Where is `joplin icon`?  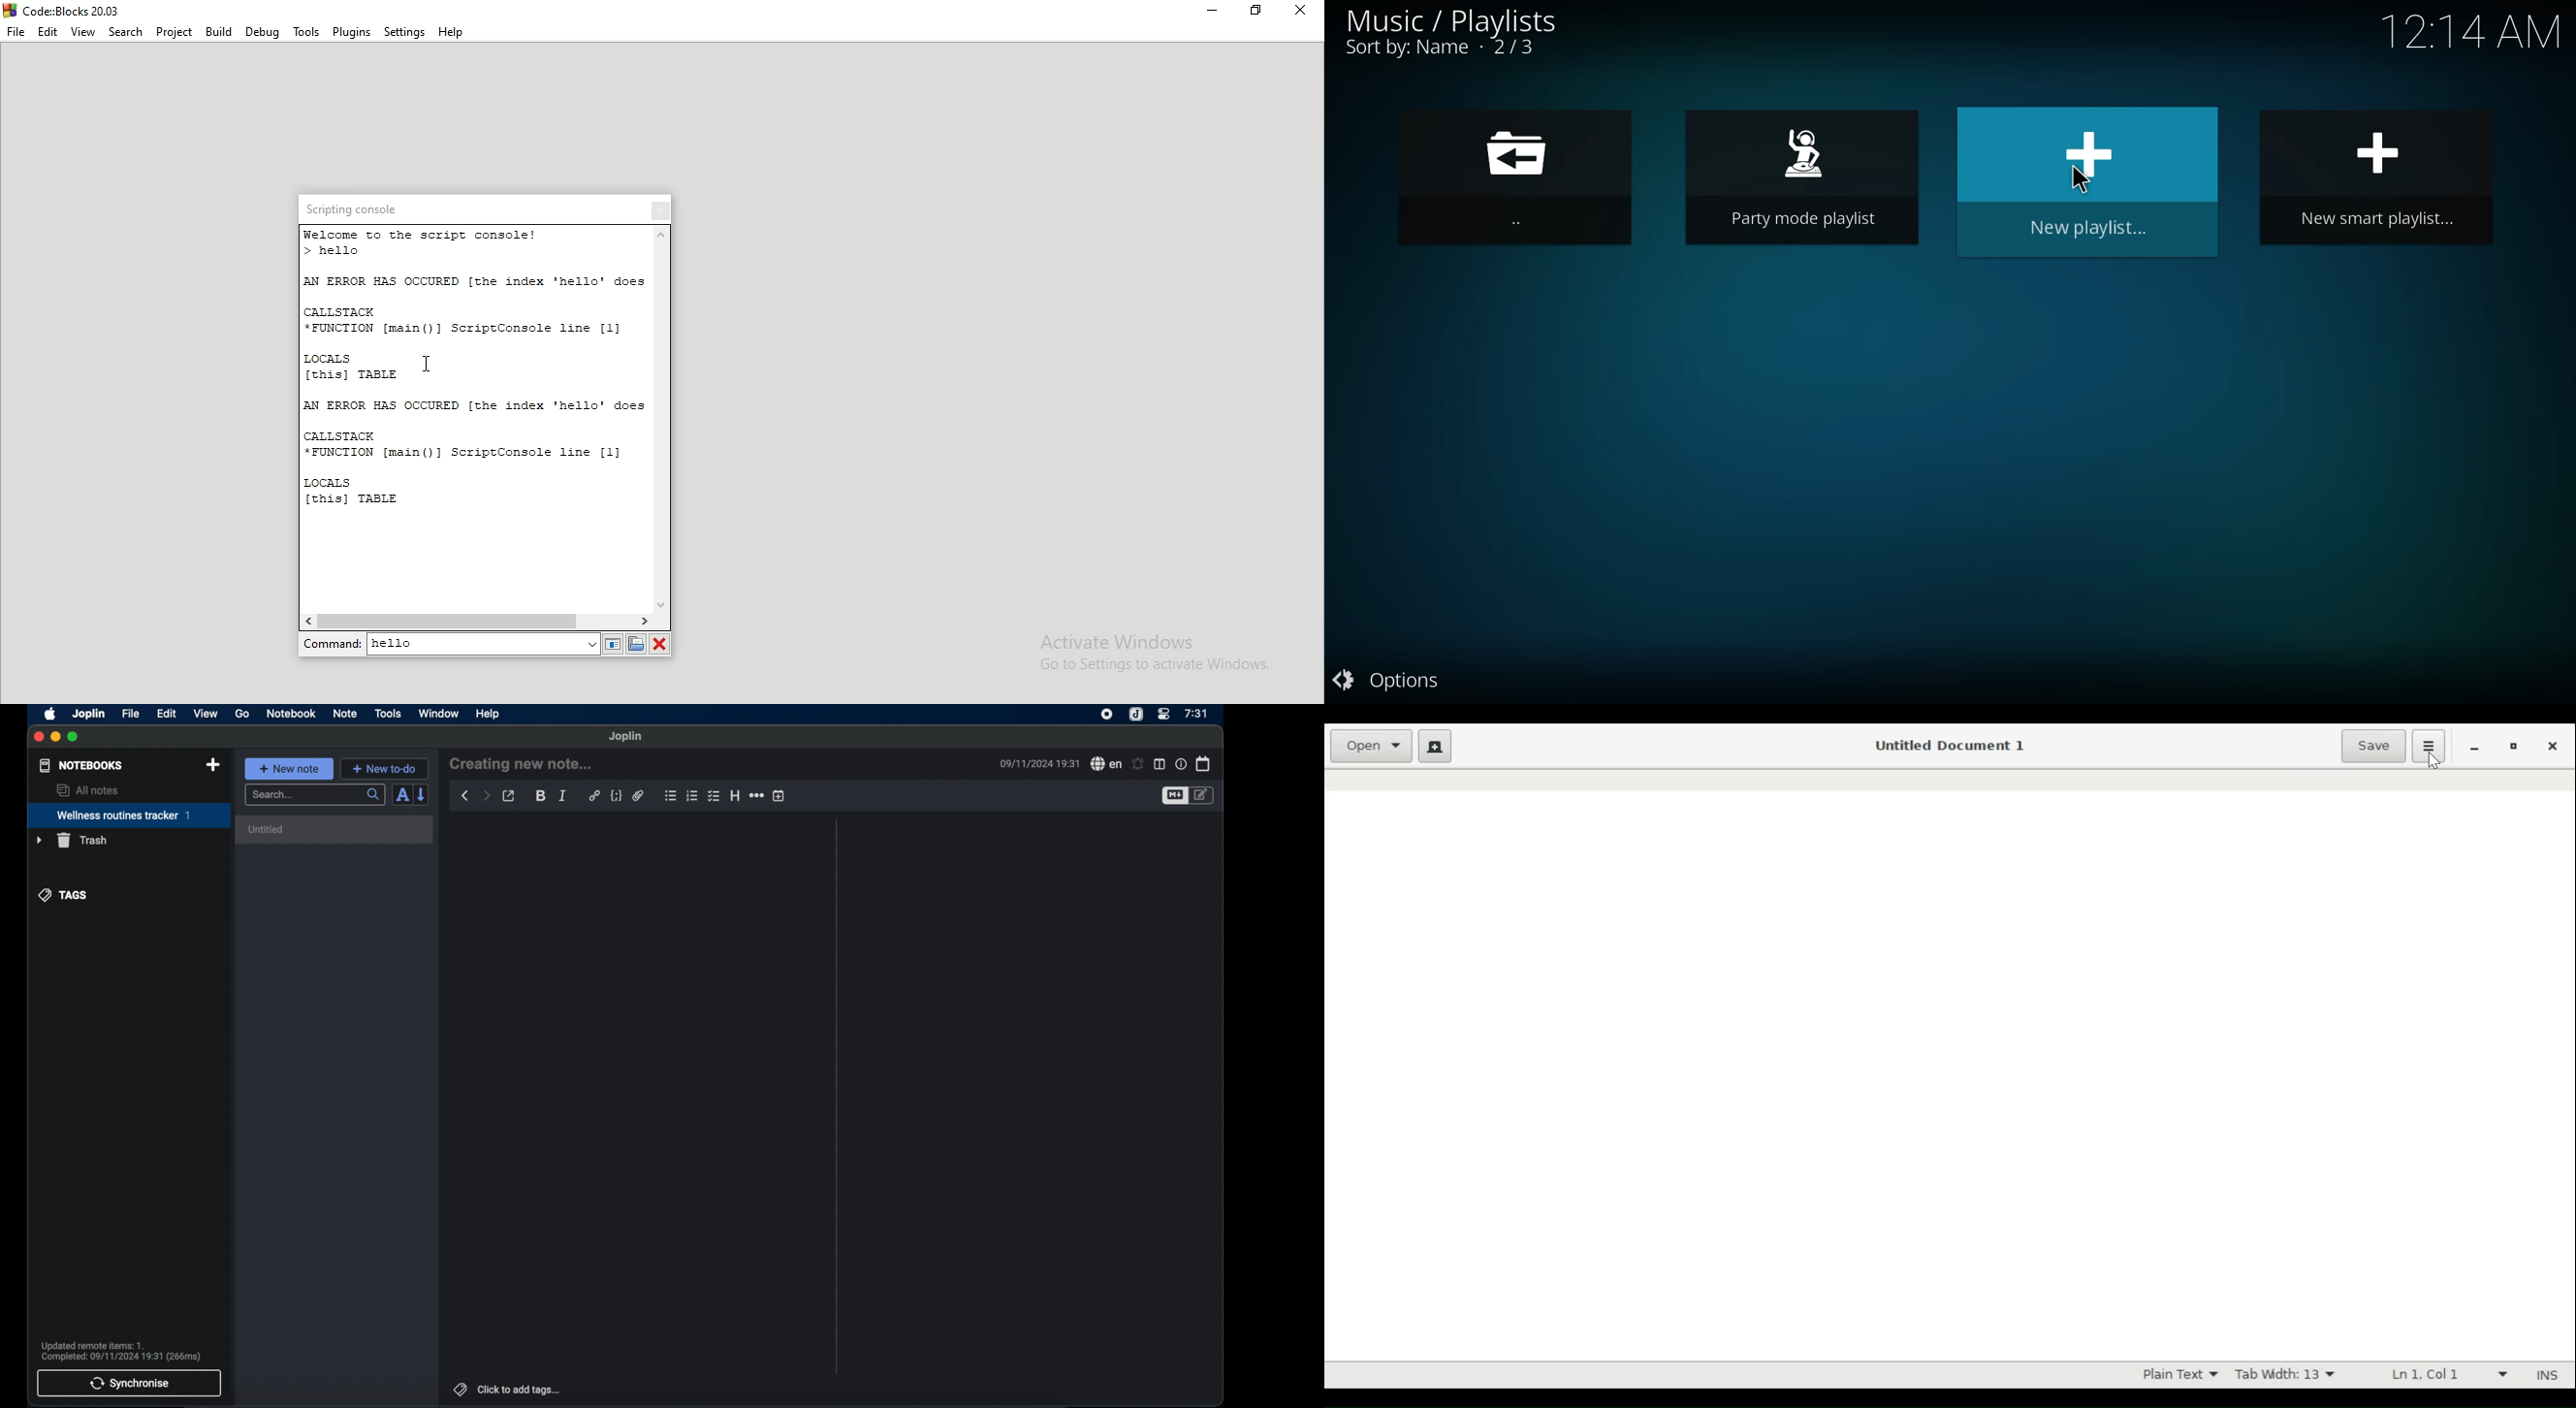 joplin icon is located at coordinates (1137, 714).